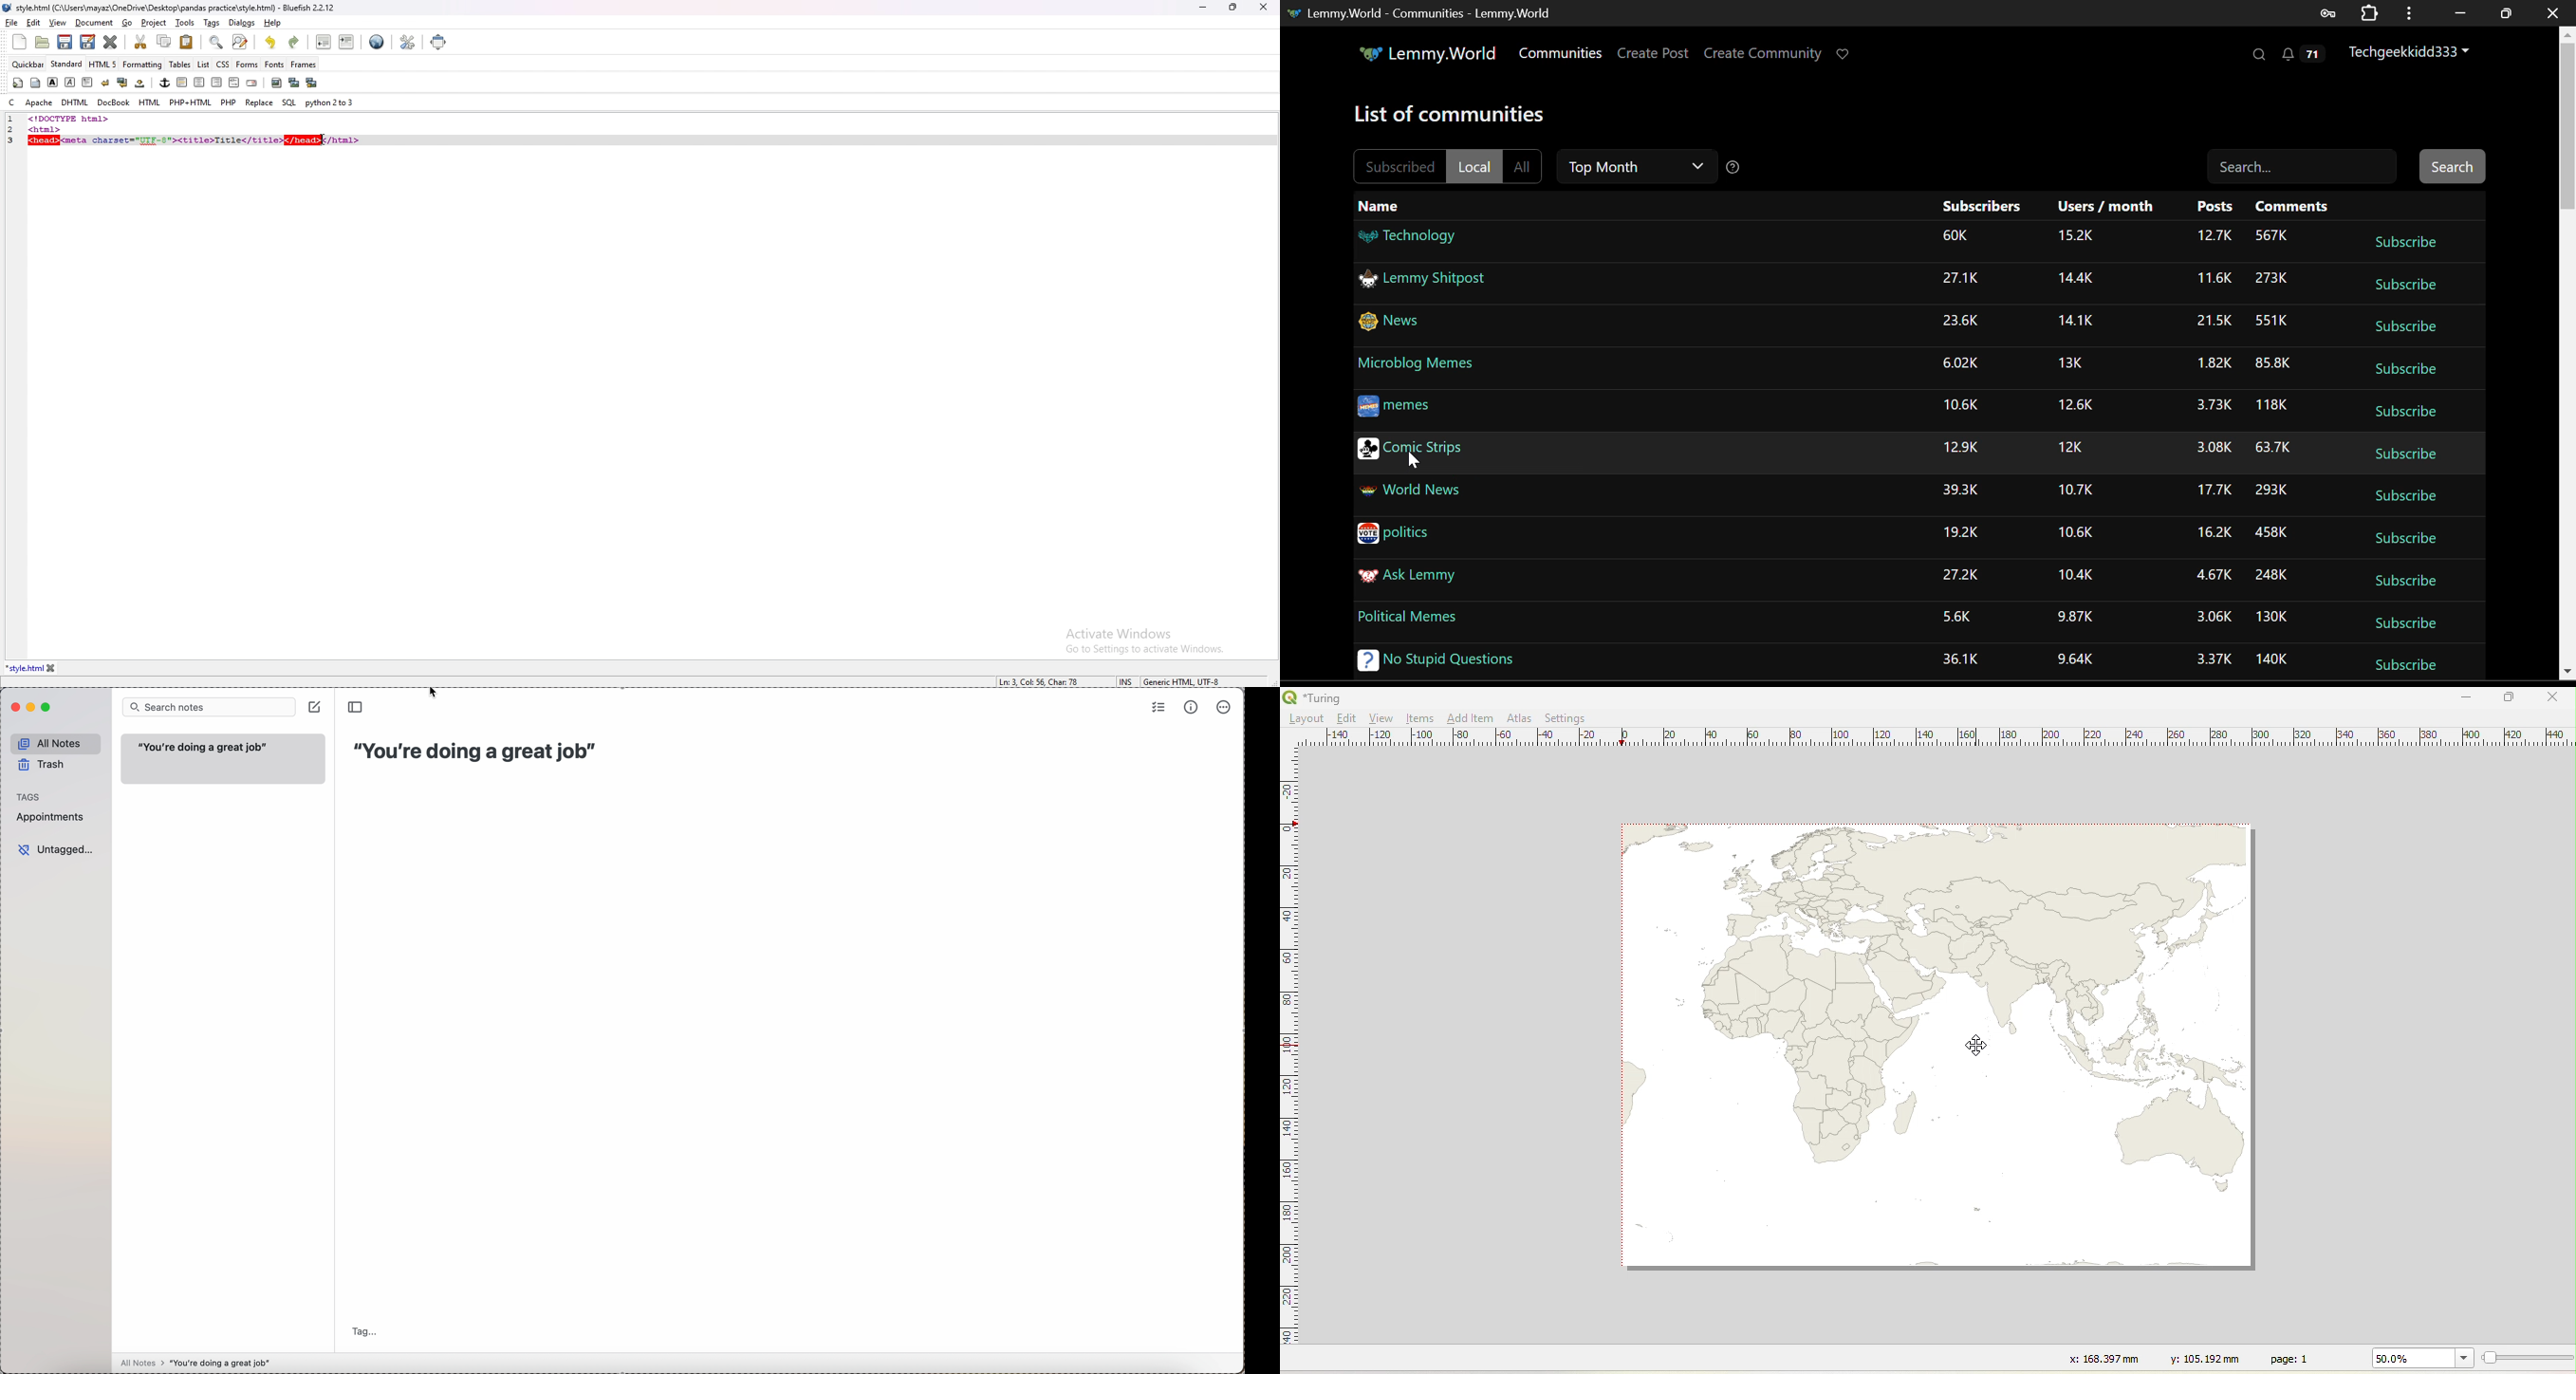  Describe the element at coordinates (33, 796) in the screenshot. I see `tags` at that location.